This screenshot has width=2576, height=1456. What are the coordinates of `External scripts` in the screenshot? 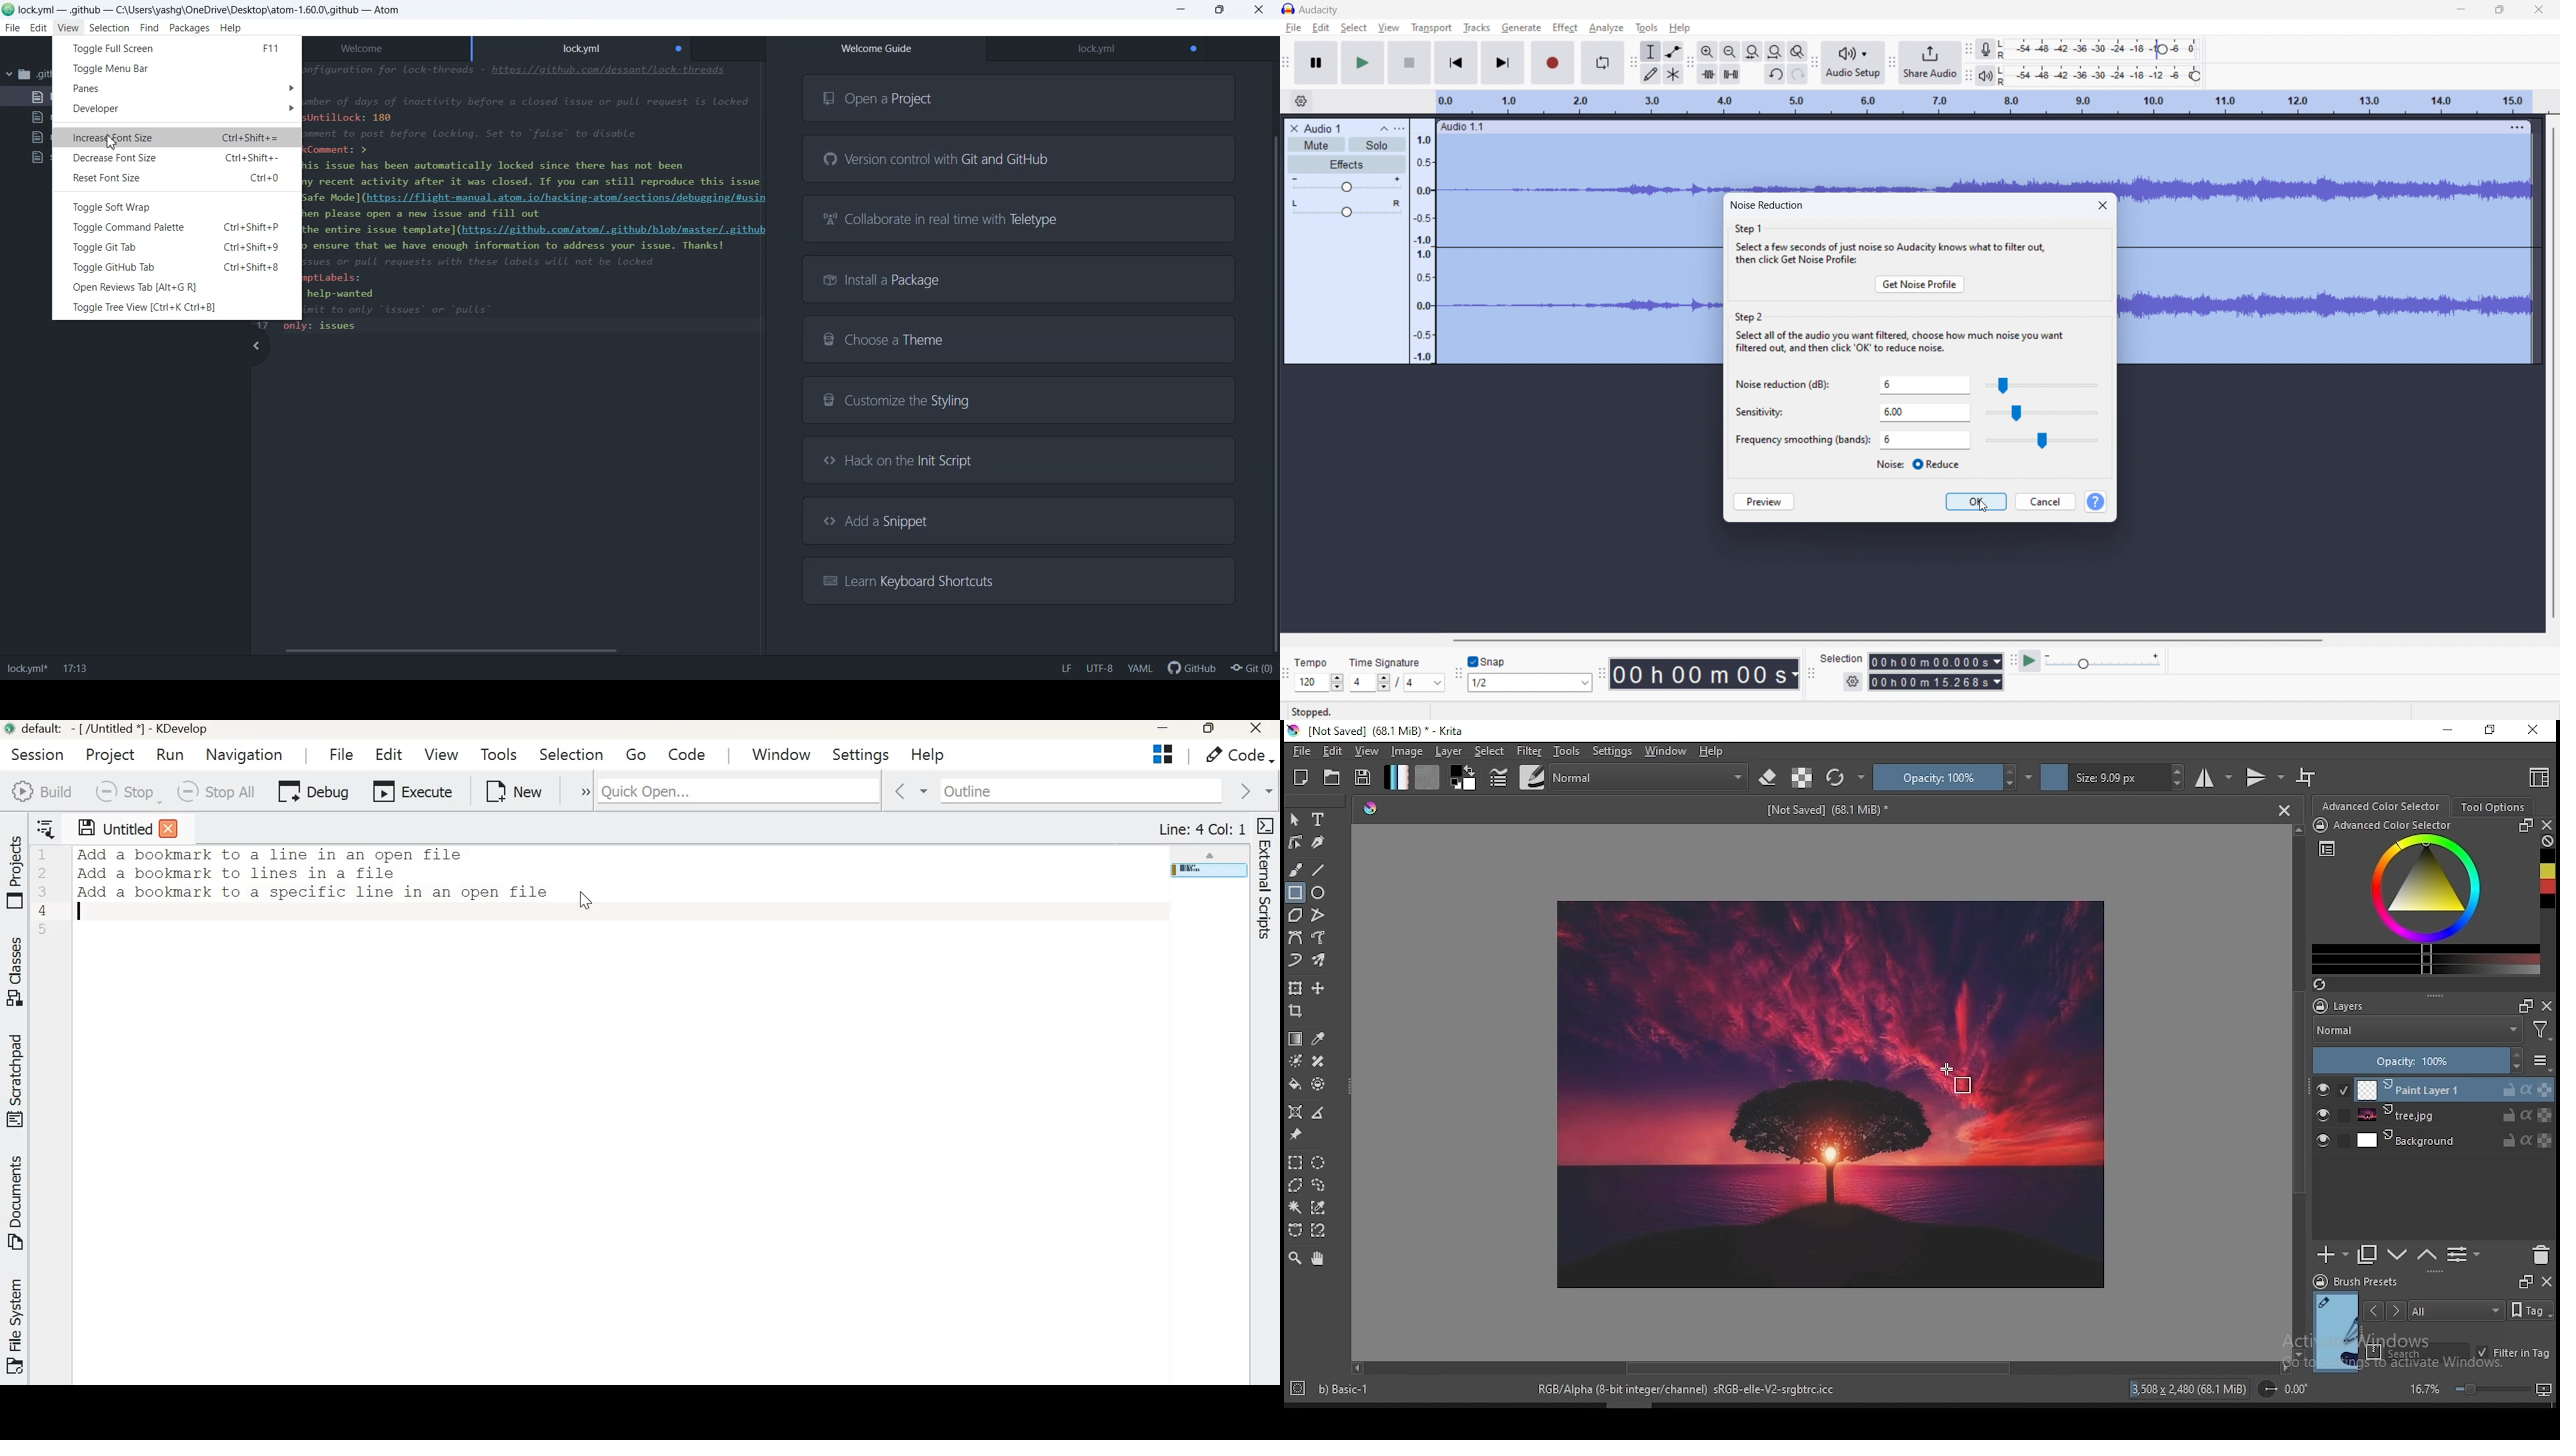 It's located at (1267, 889).